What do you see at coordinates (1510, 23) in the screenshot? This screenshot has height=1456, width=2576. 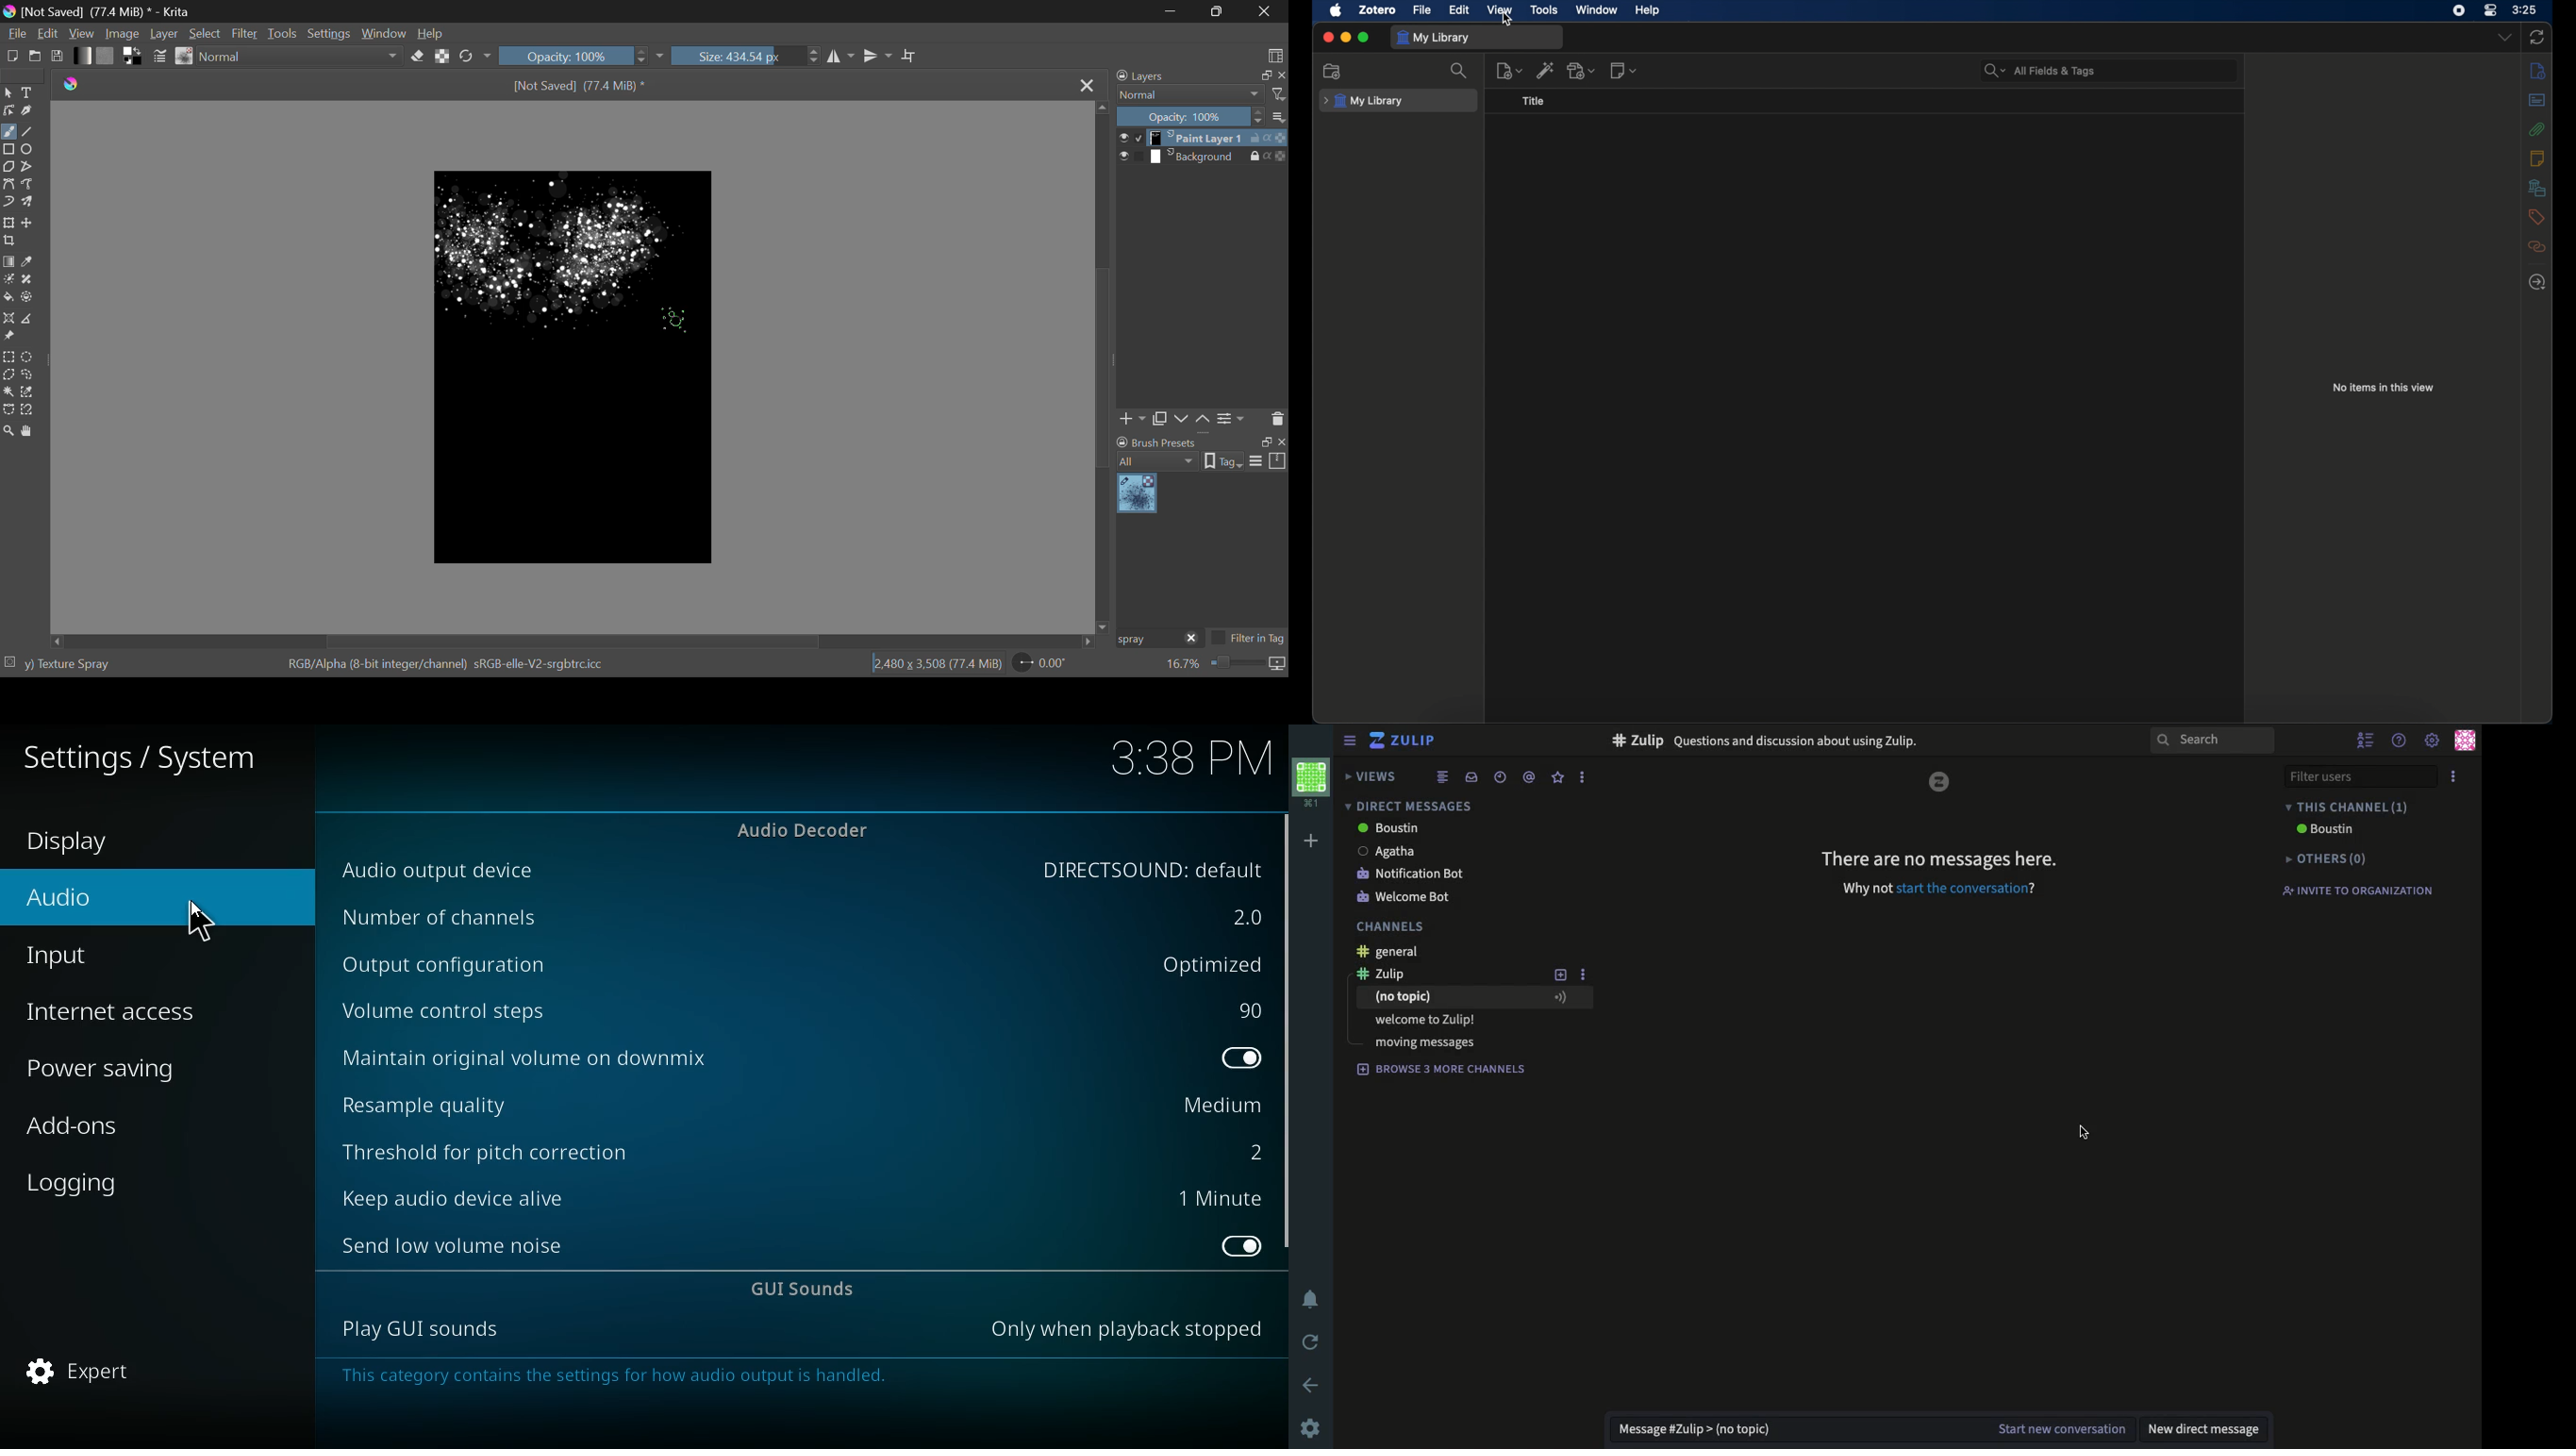 I see `Cursor` at bounding box center [1510, 23].